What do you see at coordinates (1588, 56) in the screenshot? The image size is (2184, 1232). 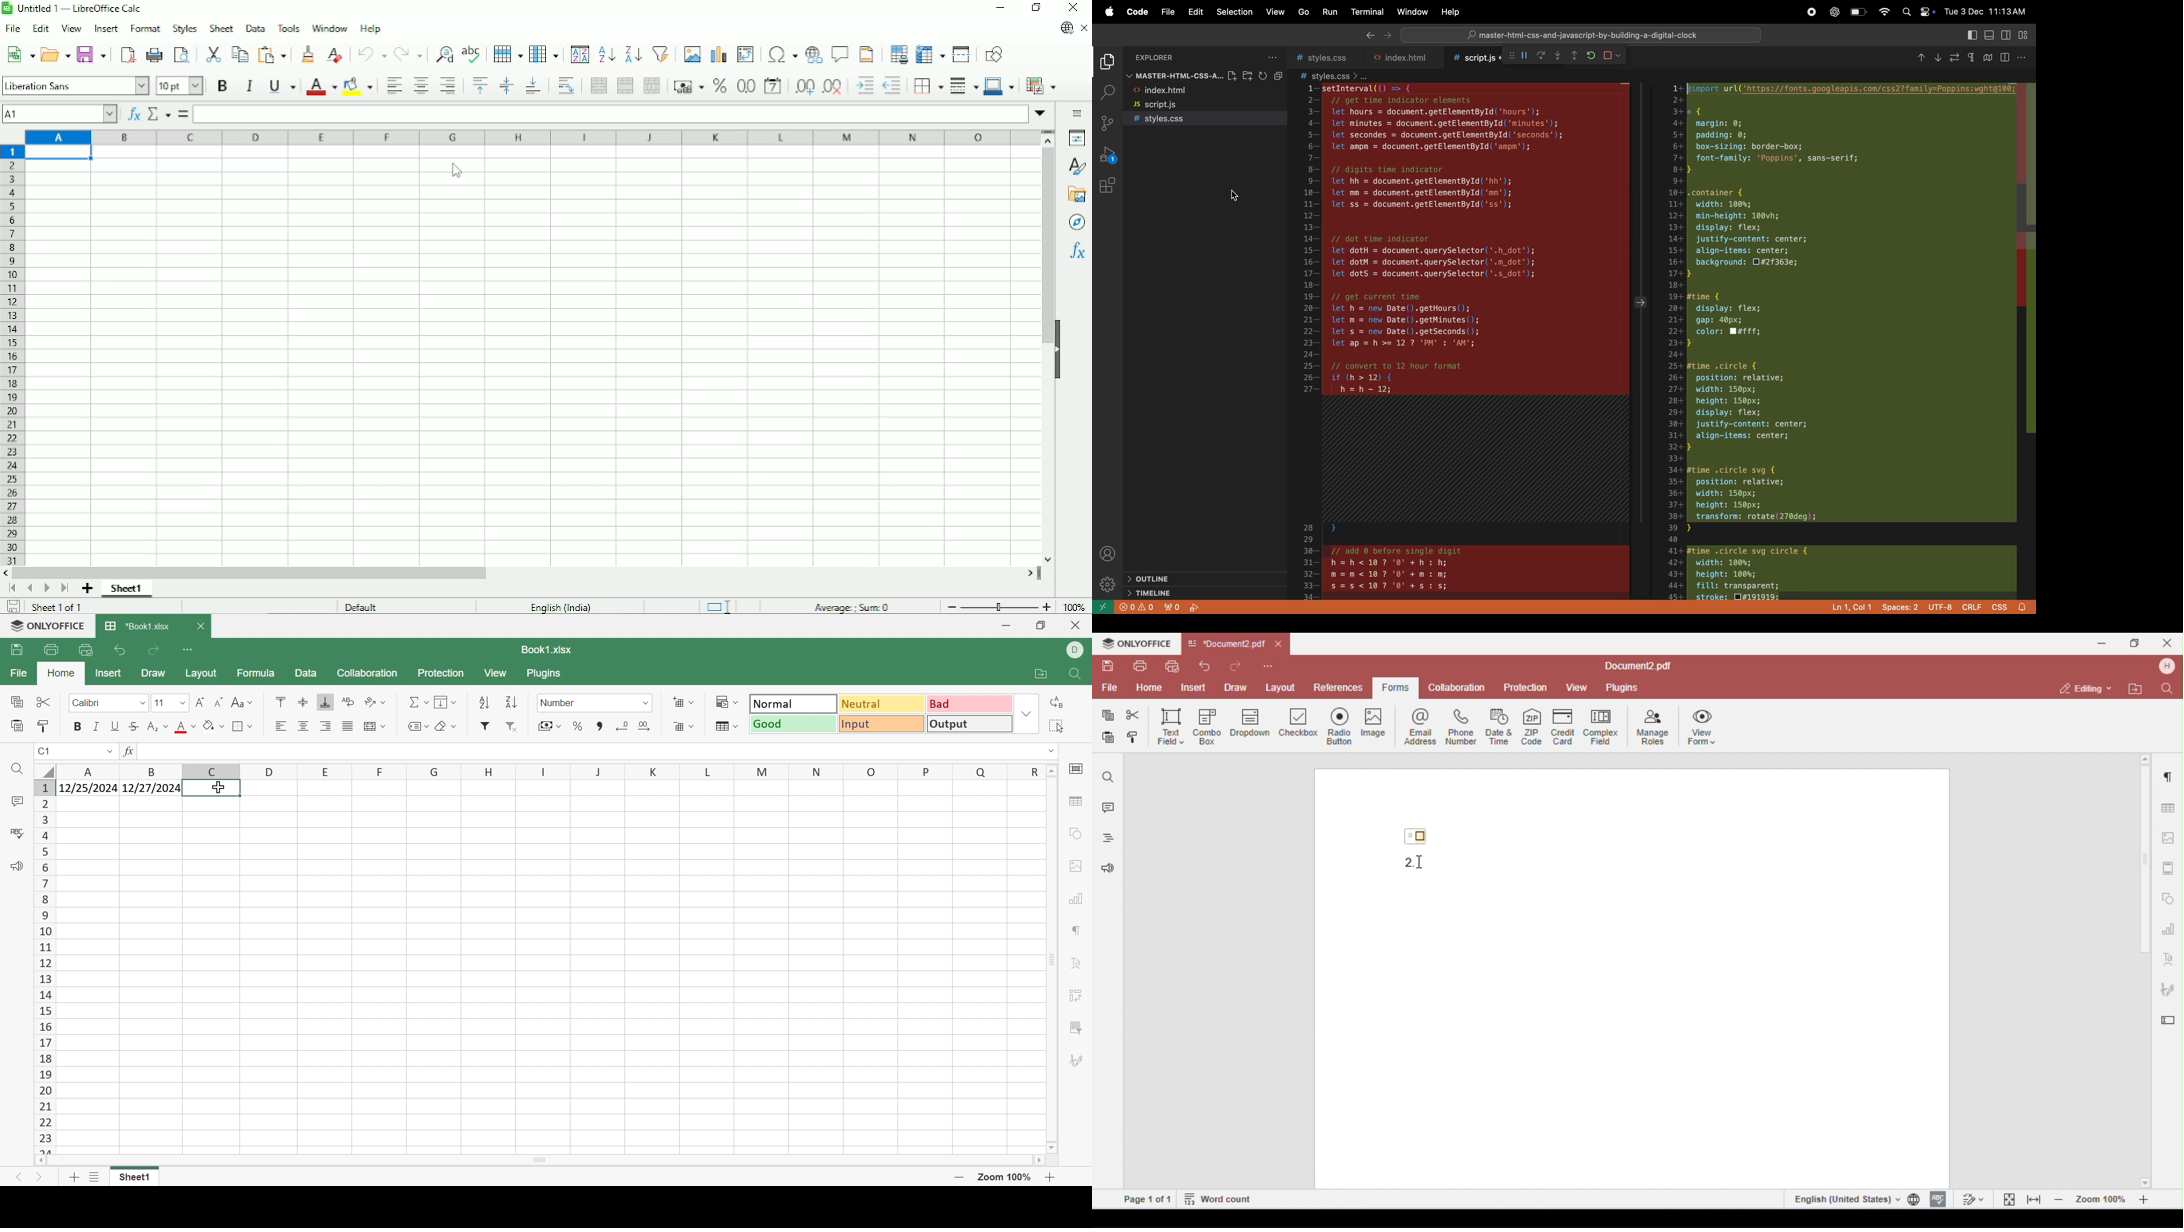 I see `refresh` at bounding box center [1588, 56].